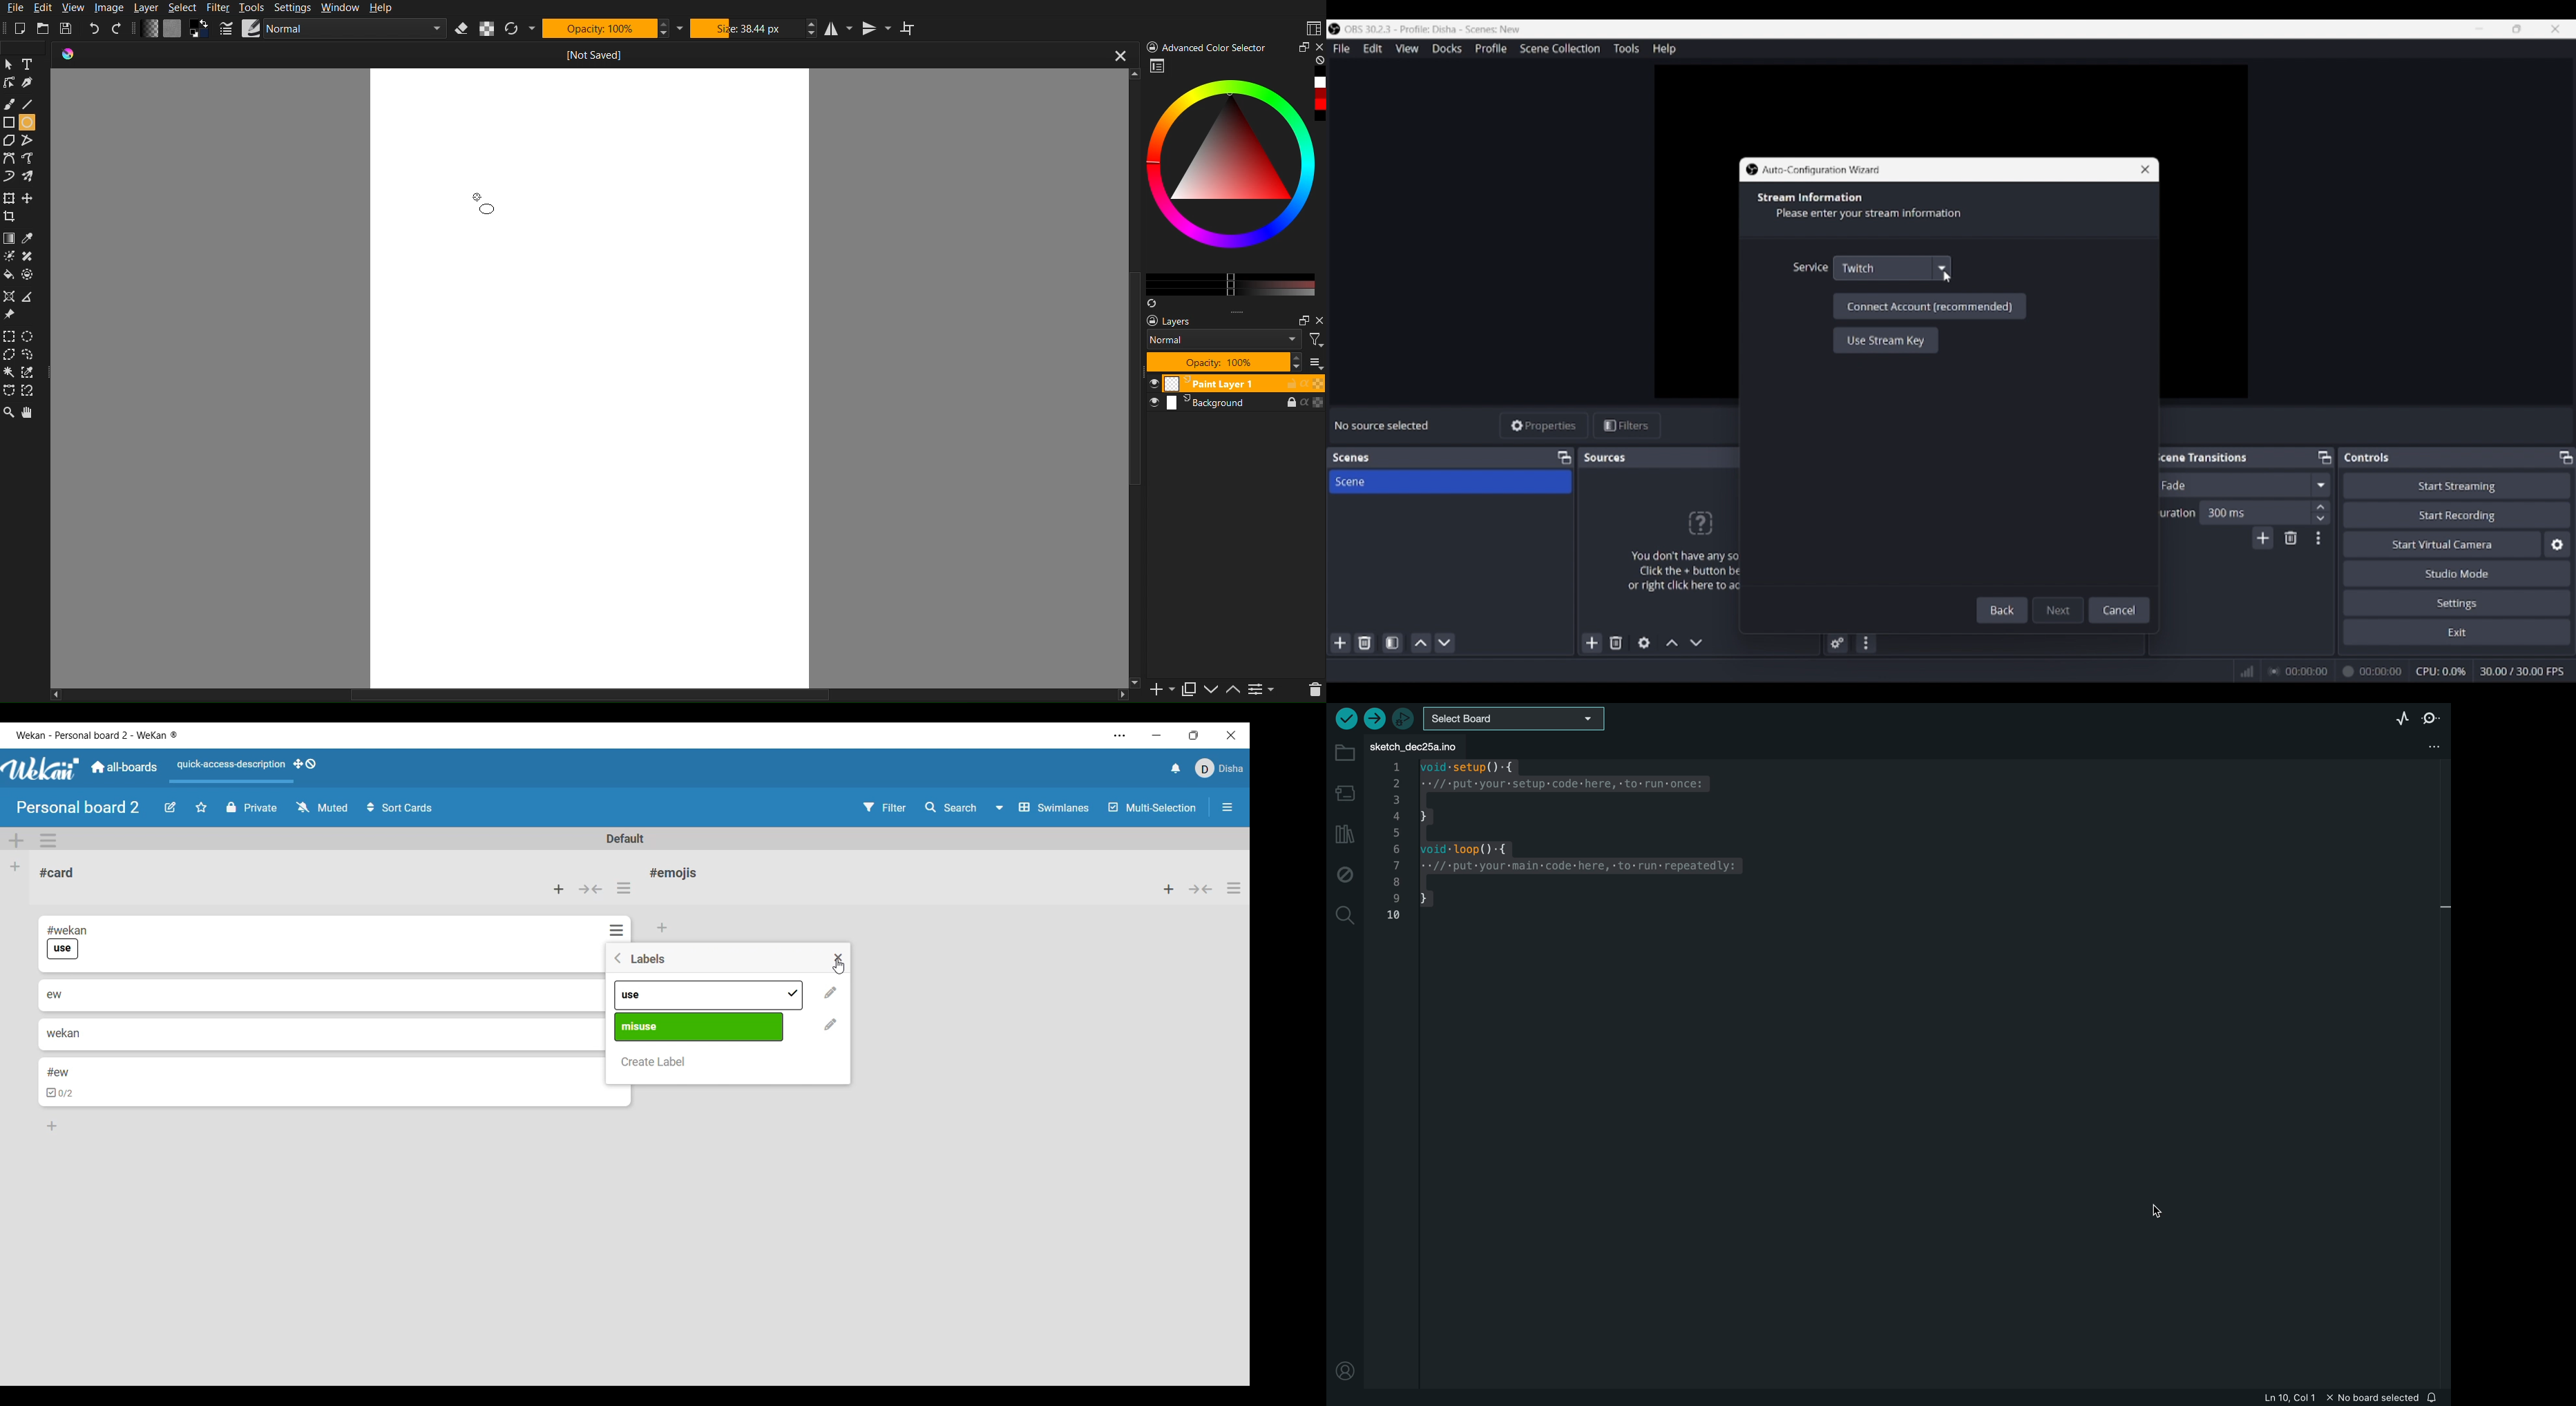 The height and width of the screenshot is (1428, 2576). What do you see at coordinates (1407, 48) in the screenshot?
I see `View menu` at bounding box center [1407, 48].